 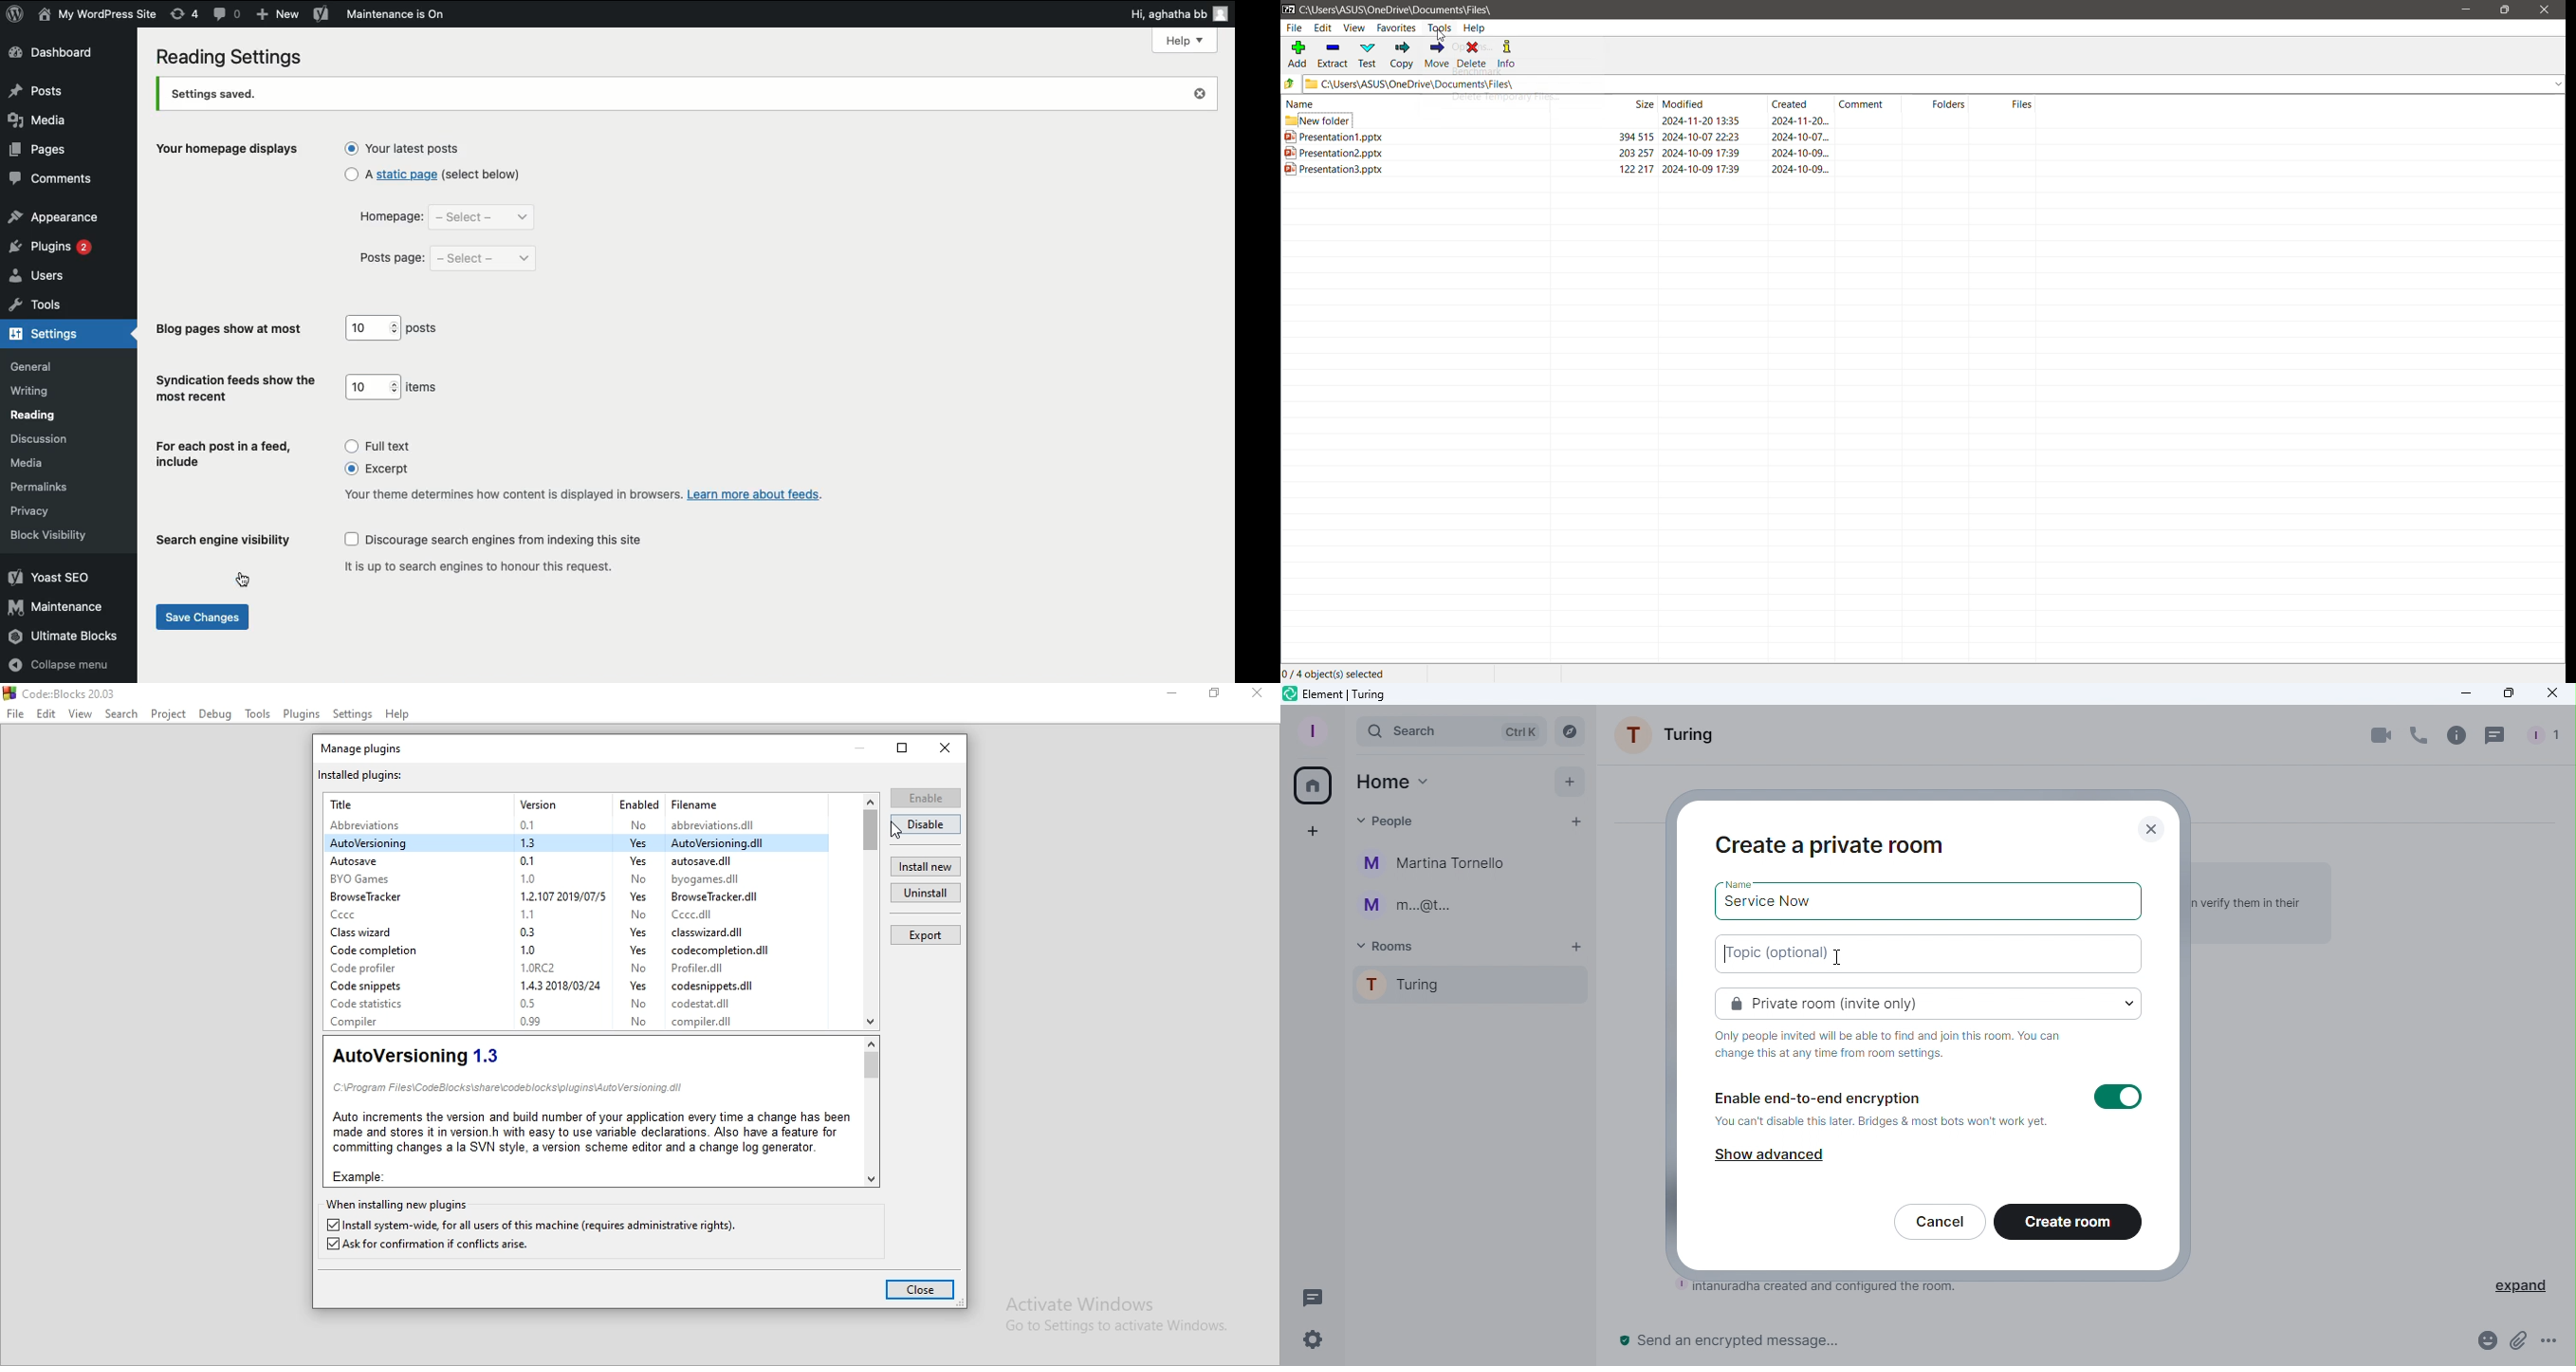 I want to click on ‘codestat.dil, so click(x=705, y=1007).